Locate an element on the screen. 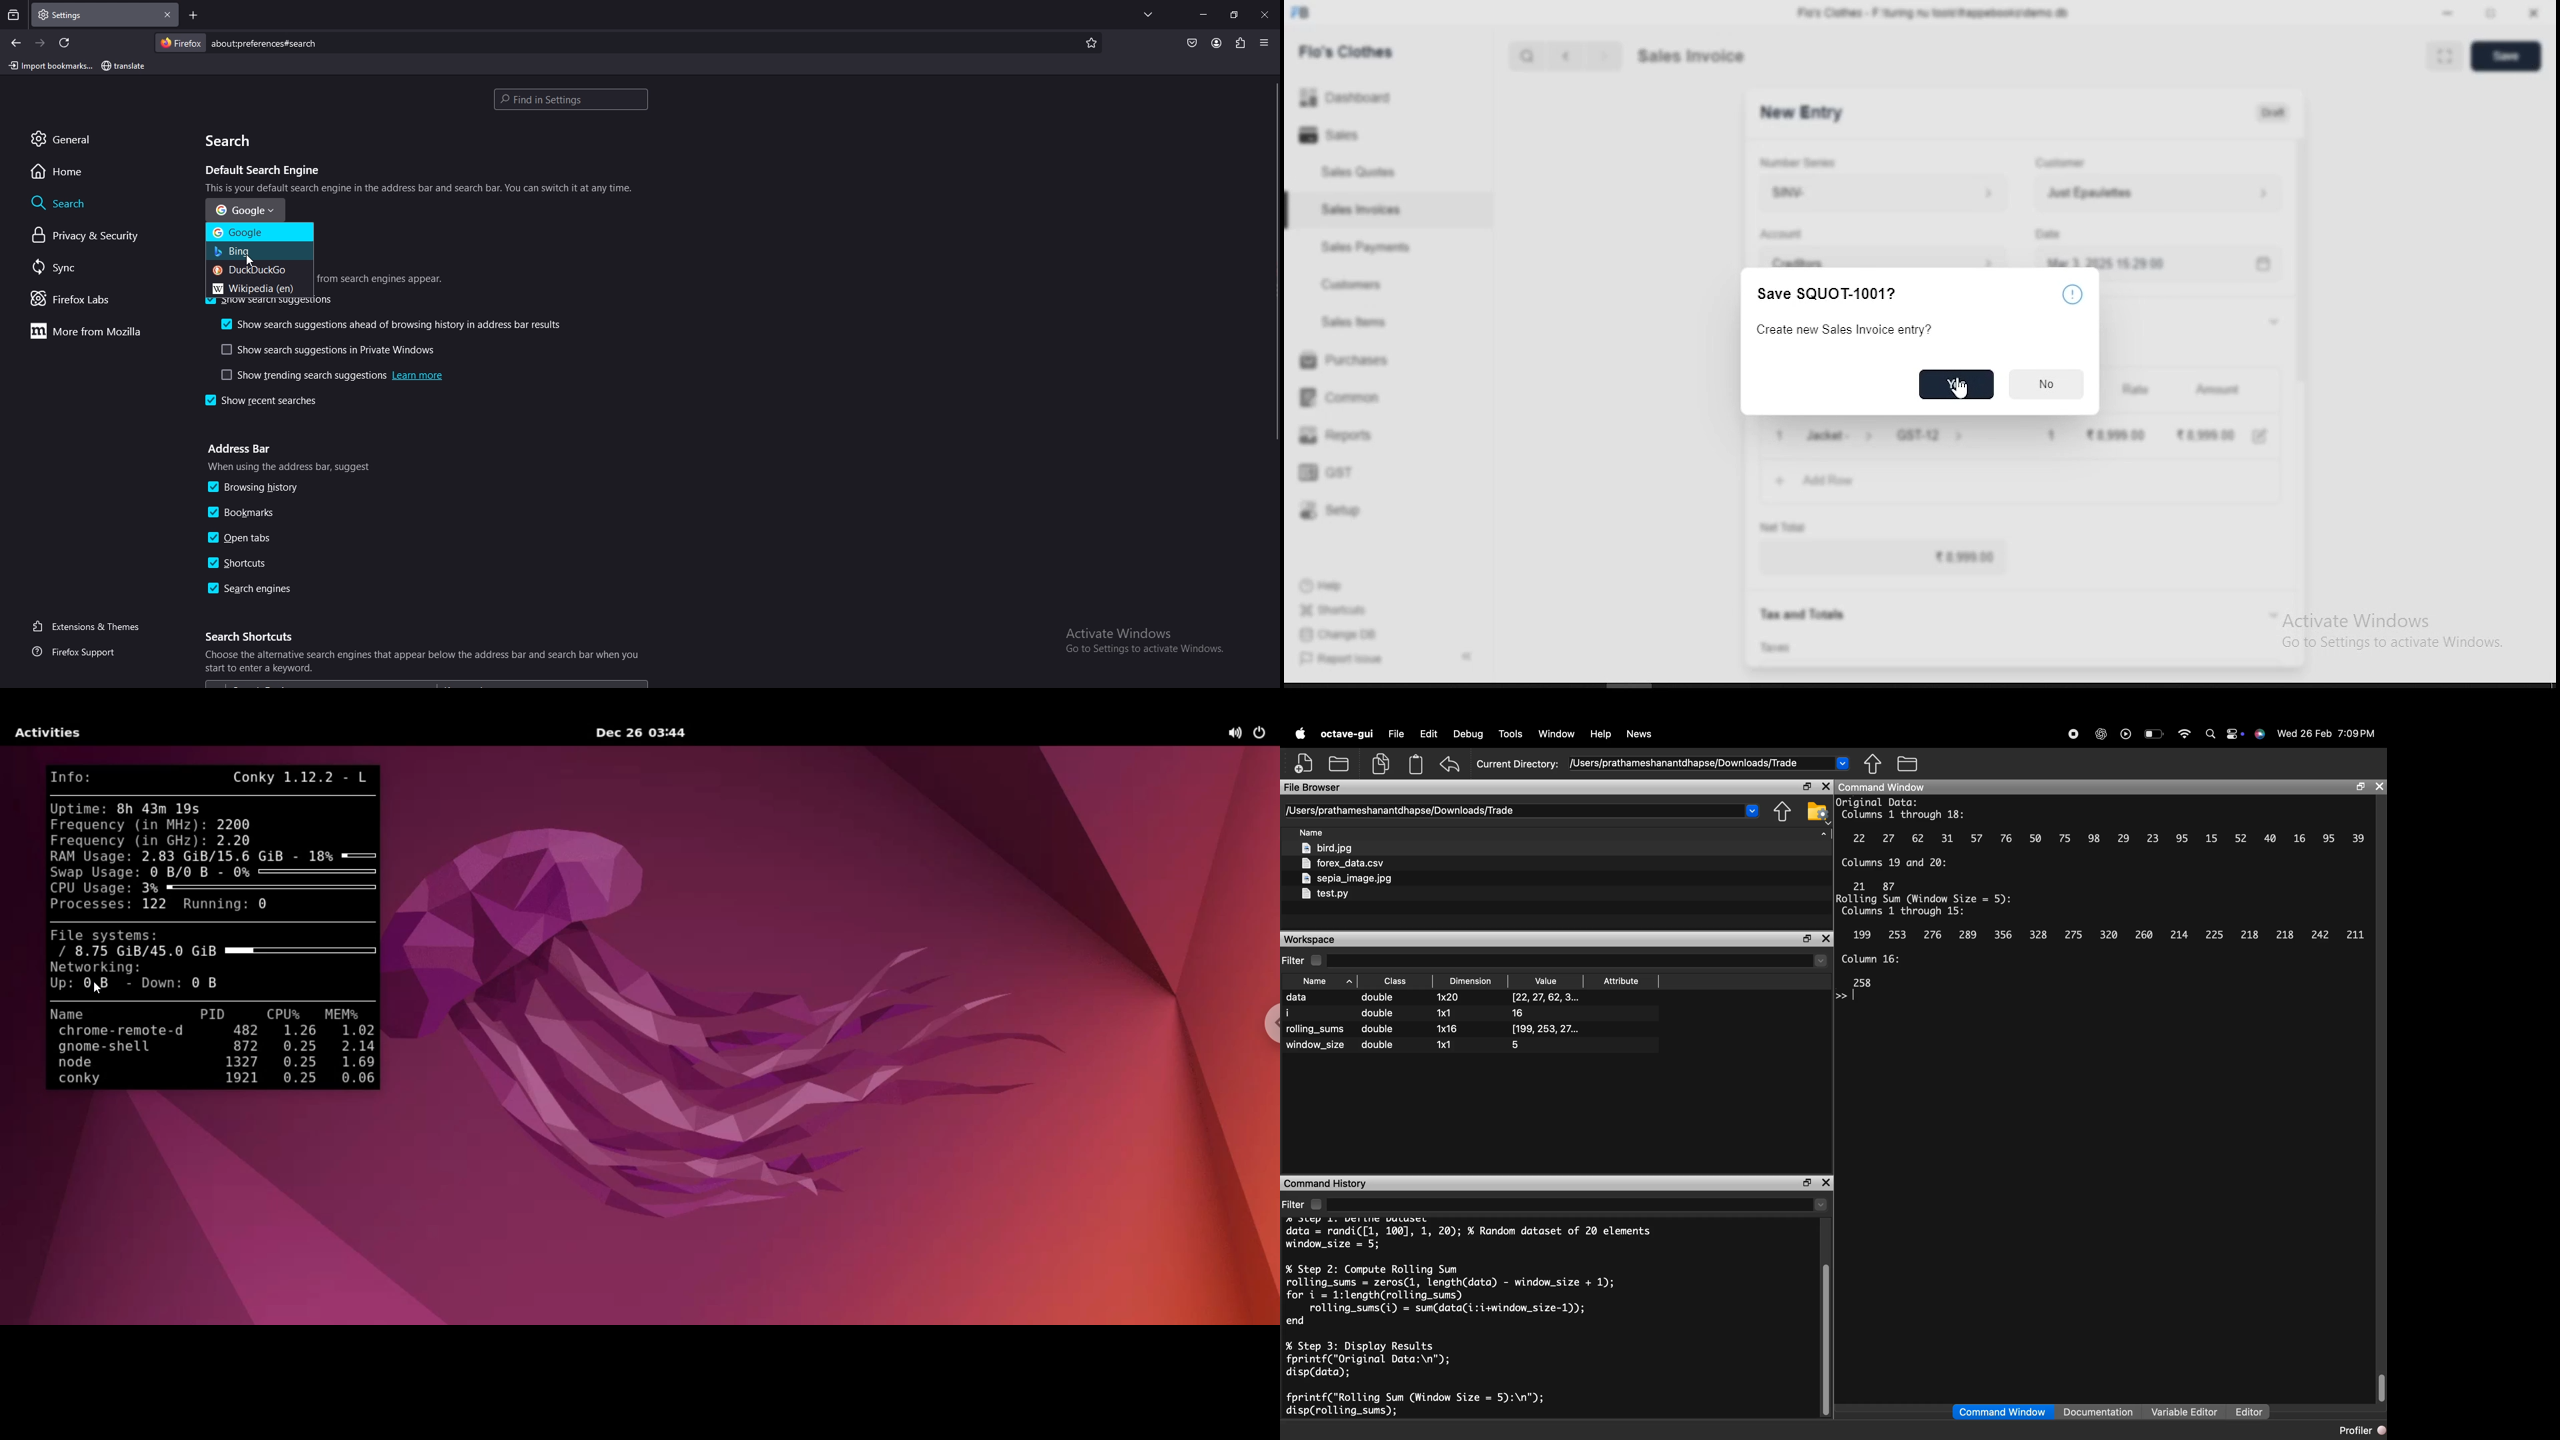 The width and height of the screenshot is (2576, 1456). dimension is located at coordinates (1456, 1023).